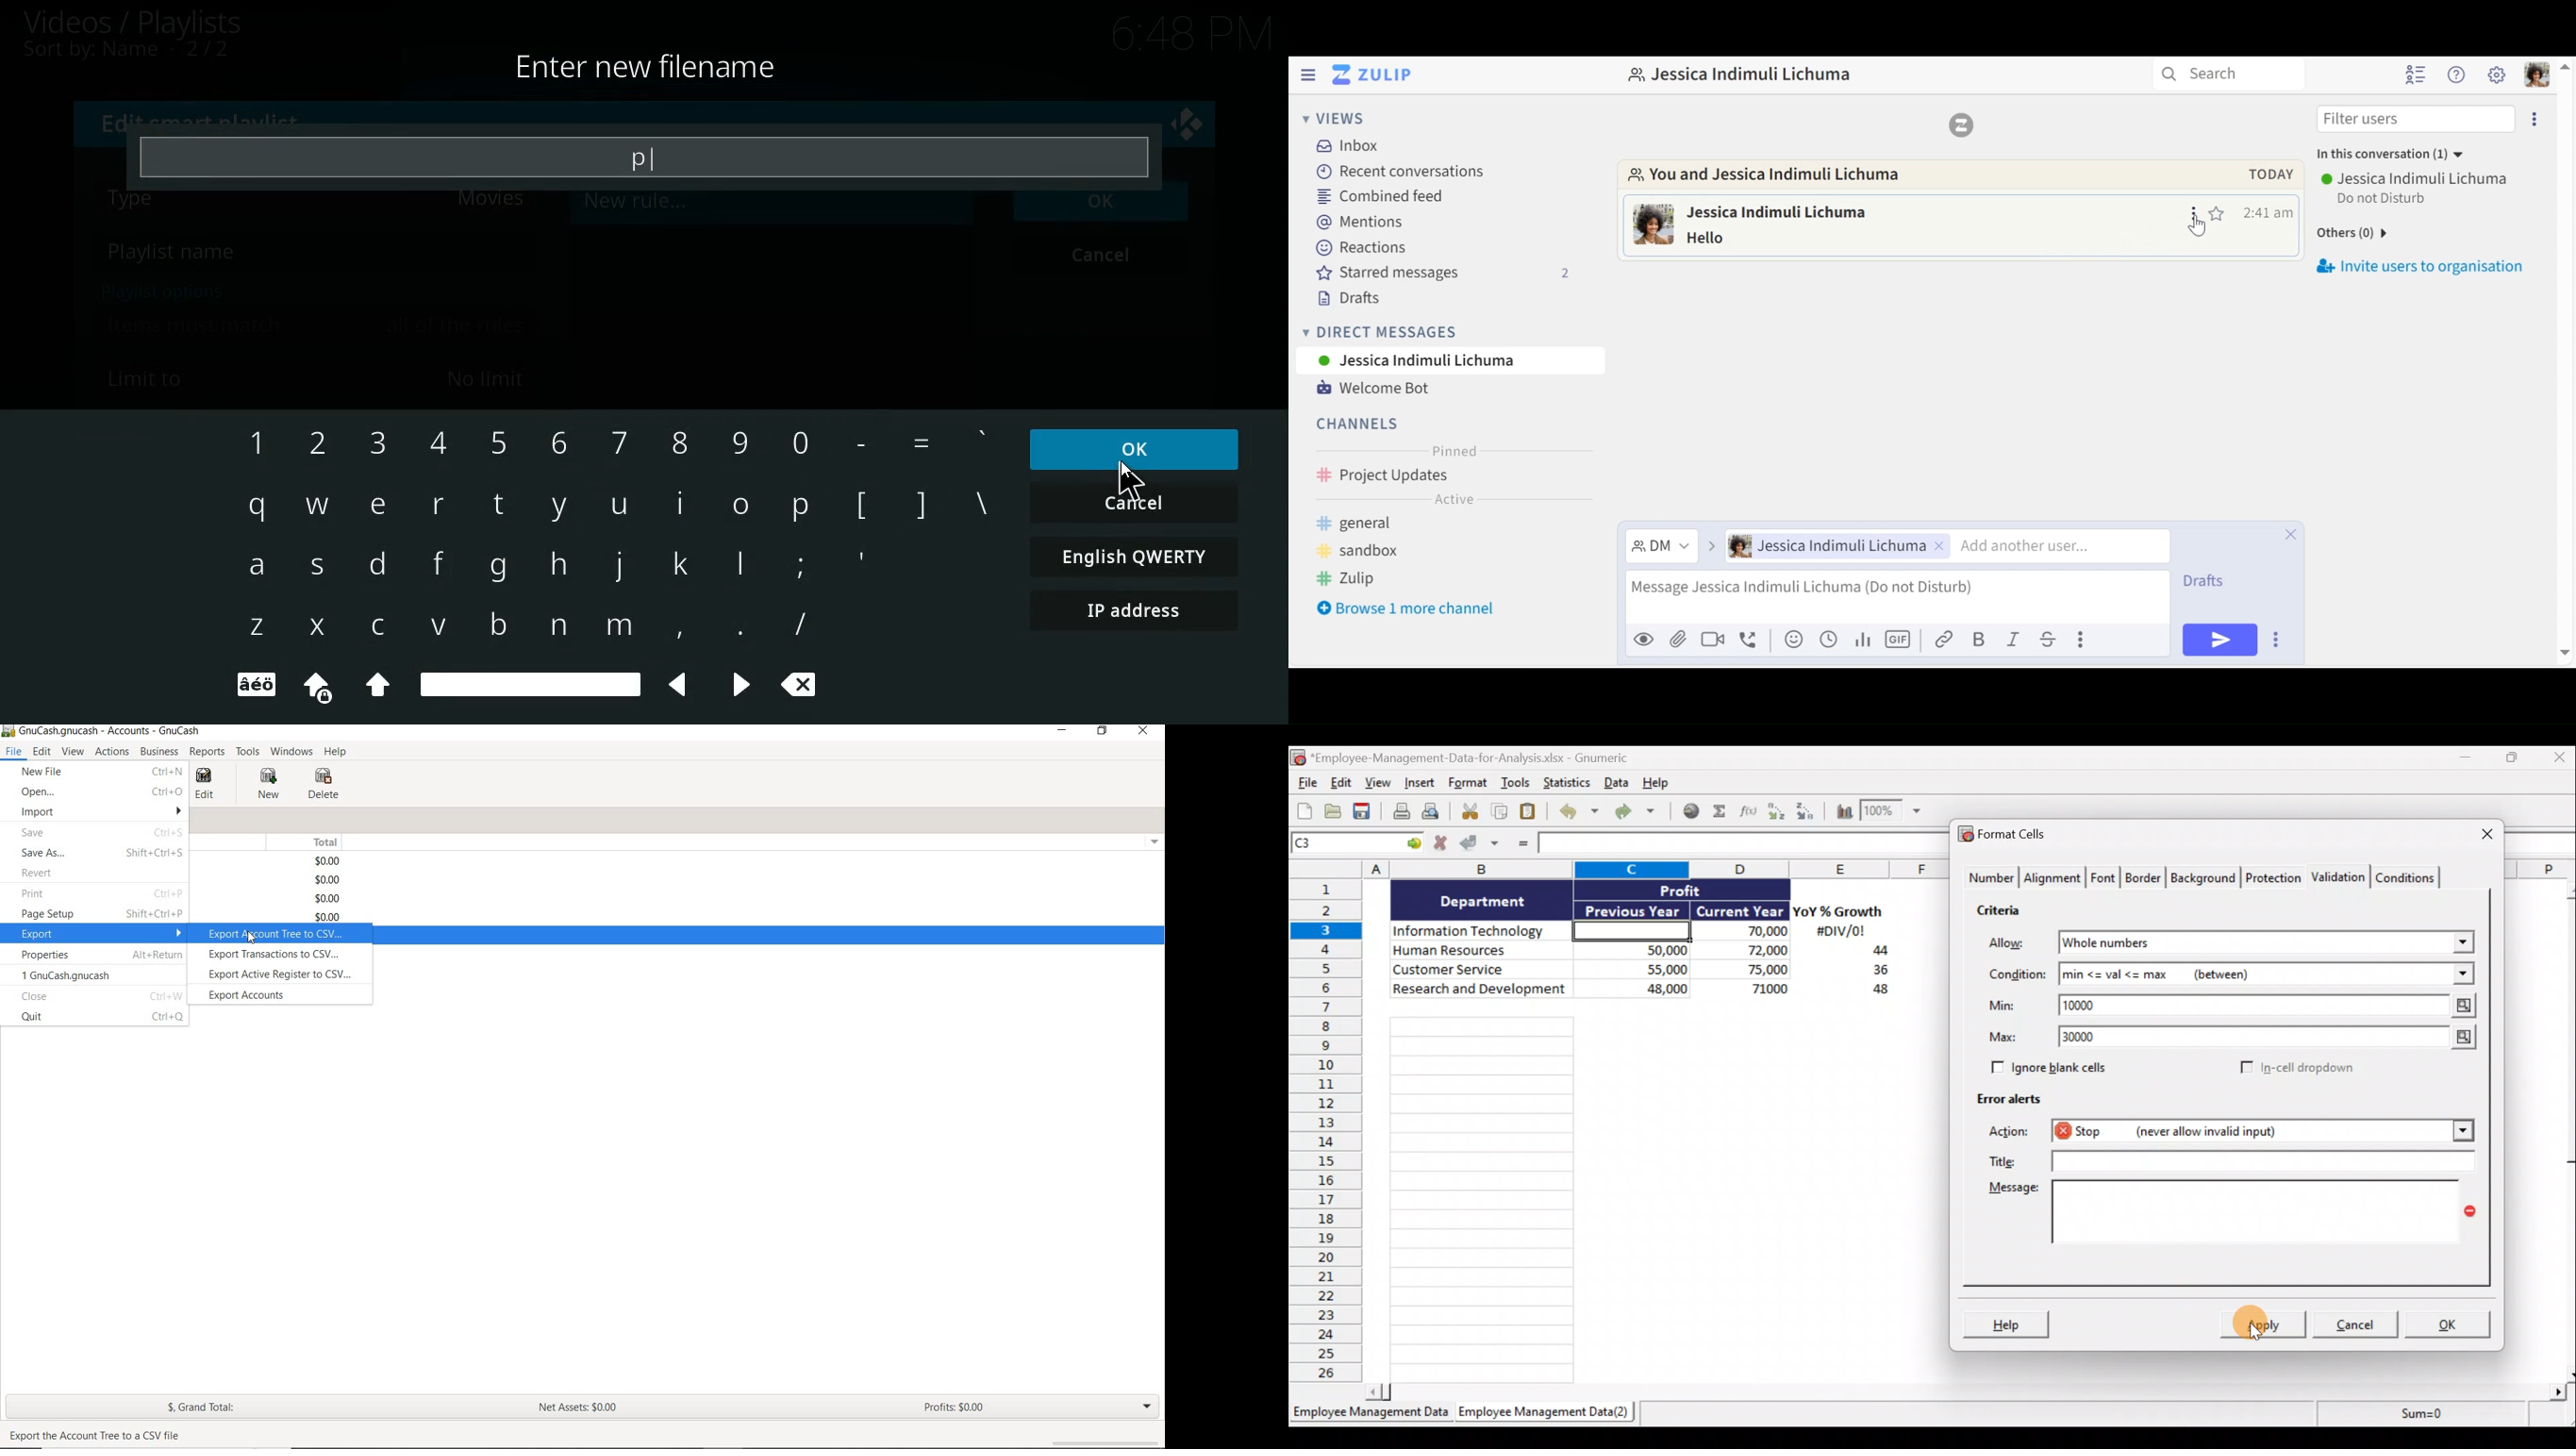 Image resolution: width=2576 pixels, height=1456 pixels. Describe the element at coordinates (1565, 782) in the screenshot. I see `Statistics` at that location.